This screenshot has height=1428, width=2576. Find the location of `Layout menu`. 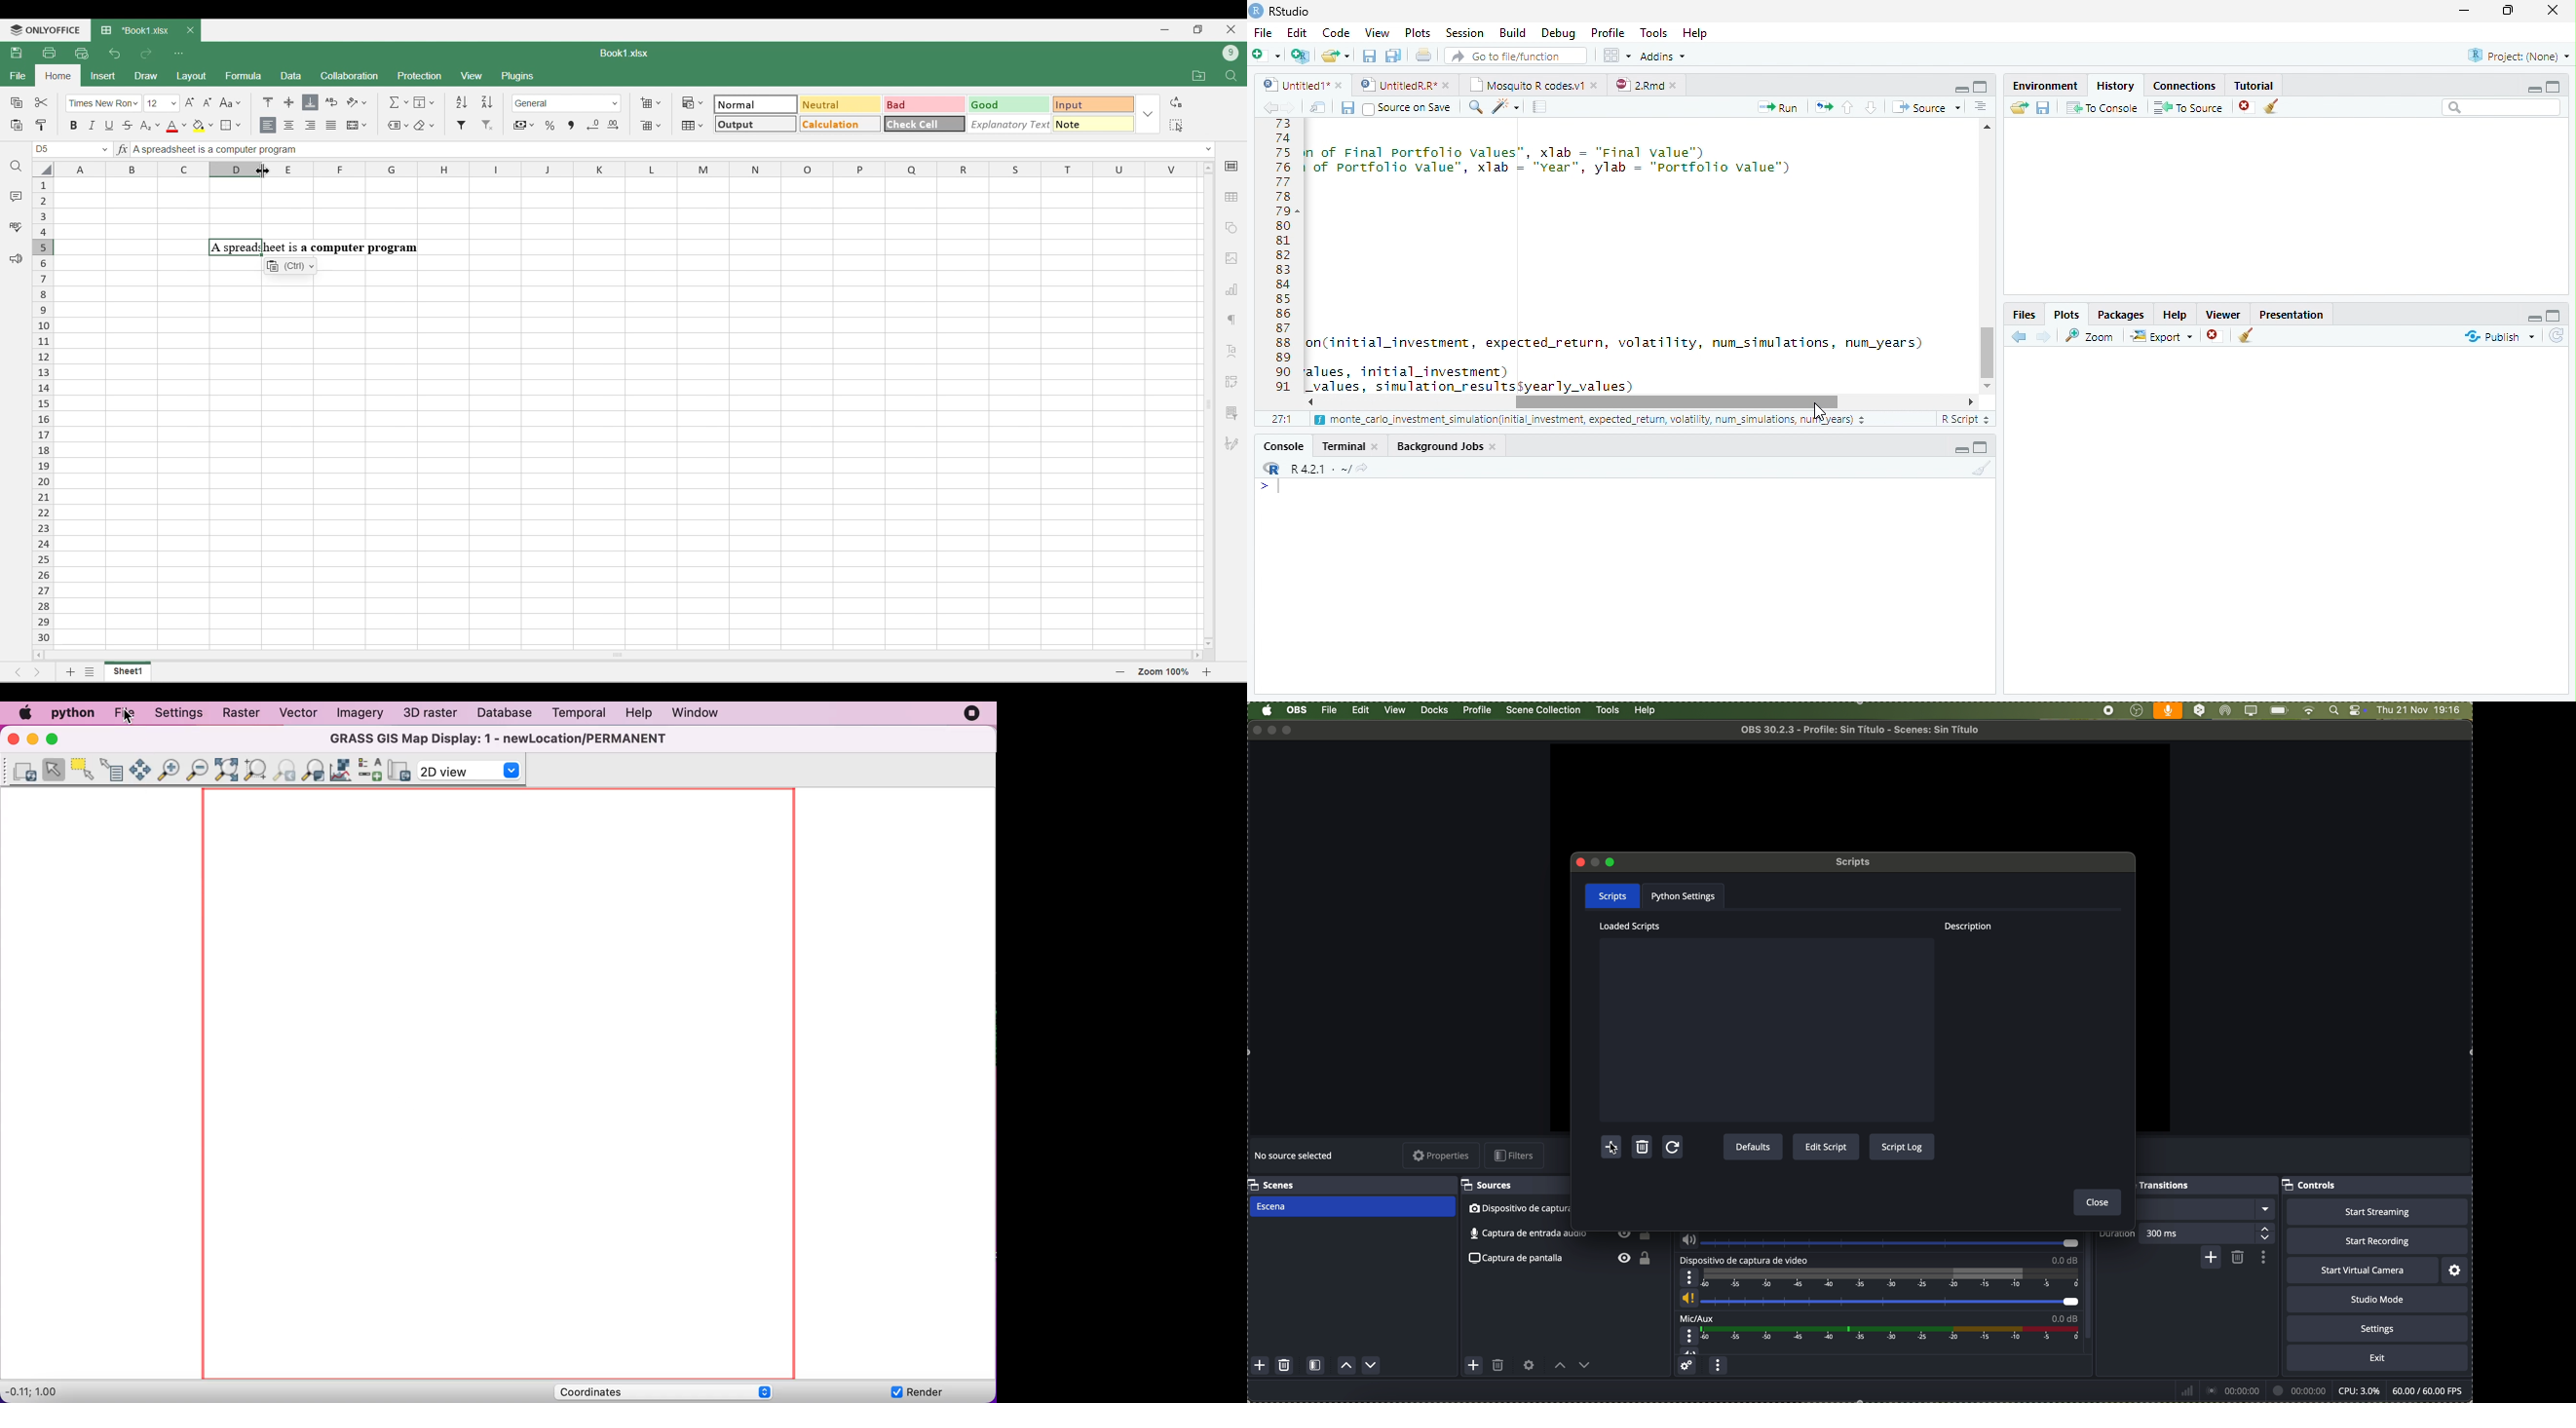

Layout menu is located at coordinates (192, 77).